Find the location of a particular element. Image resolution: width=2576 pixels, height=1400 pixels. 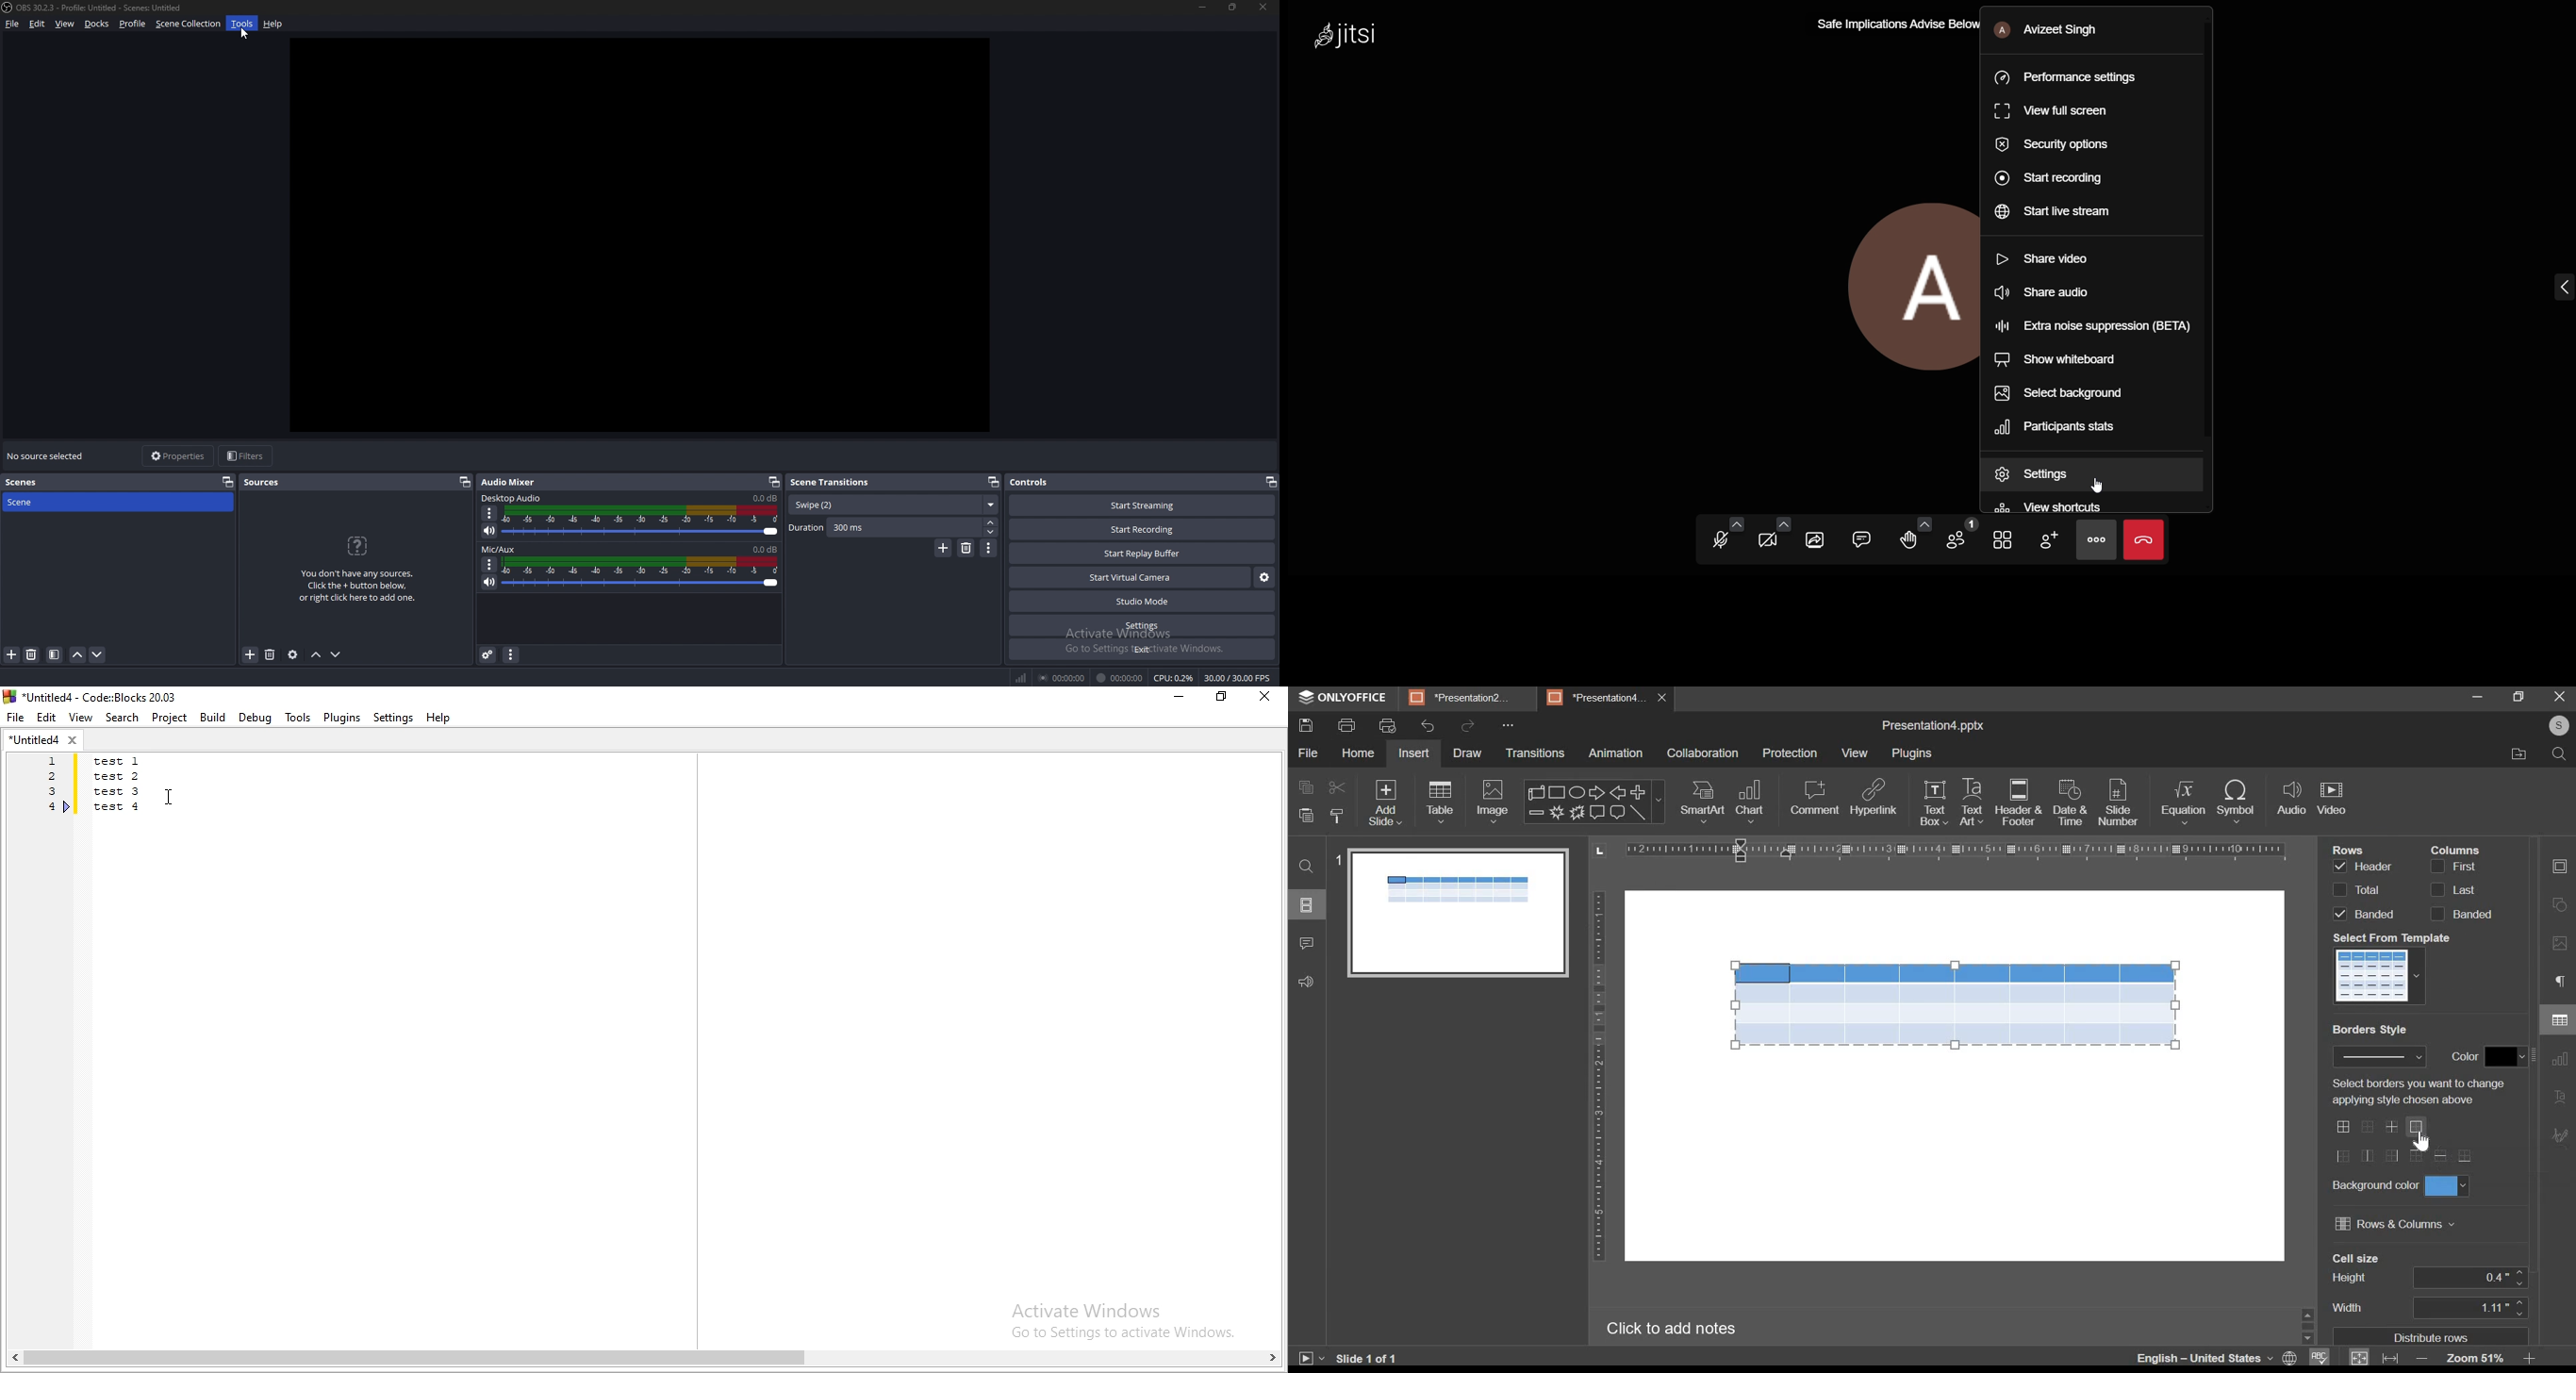

s is located at coordinates (2559, 726).